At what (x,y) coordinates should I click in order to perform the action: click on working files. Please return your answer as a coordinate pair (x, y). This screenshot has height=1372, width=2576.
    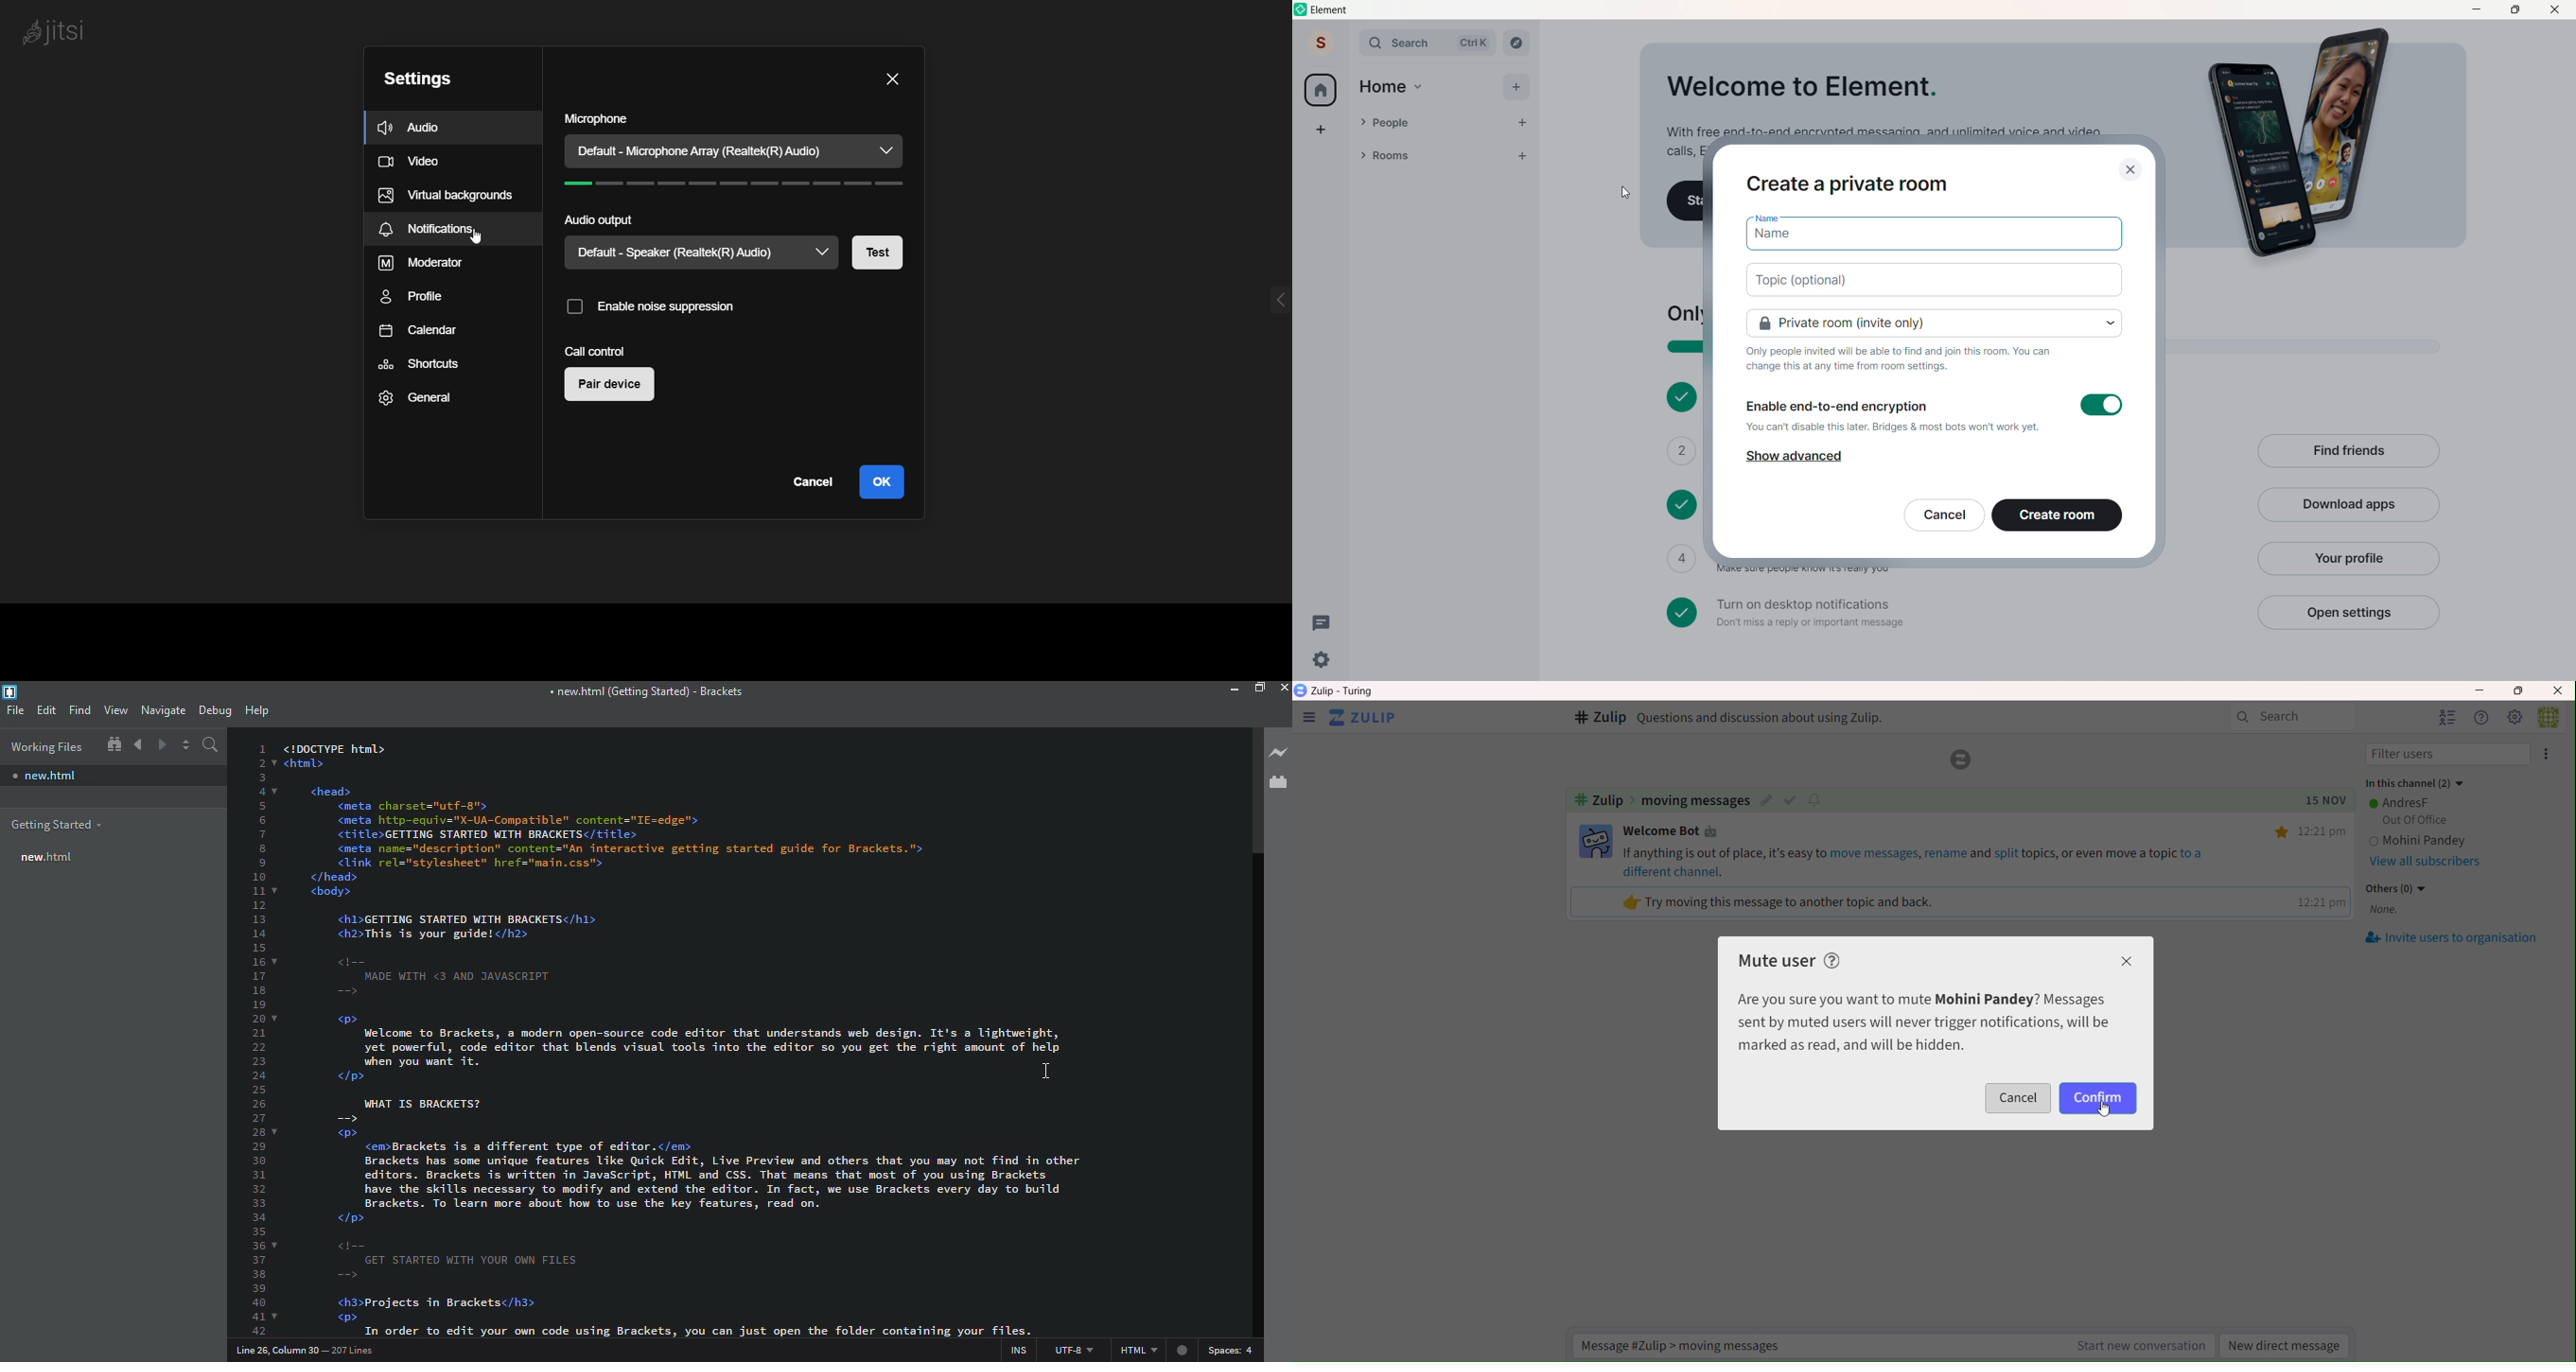
    Looking at the image, I should click on (45, 746).